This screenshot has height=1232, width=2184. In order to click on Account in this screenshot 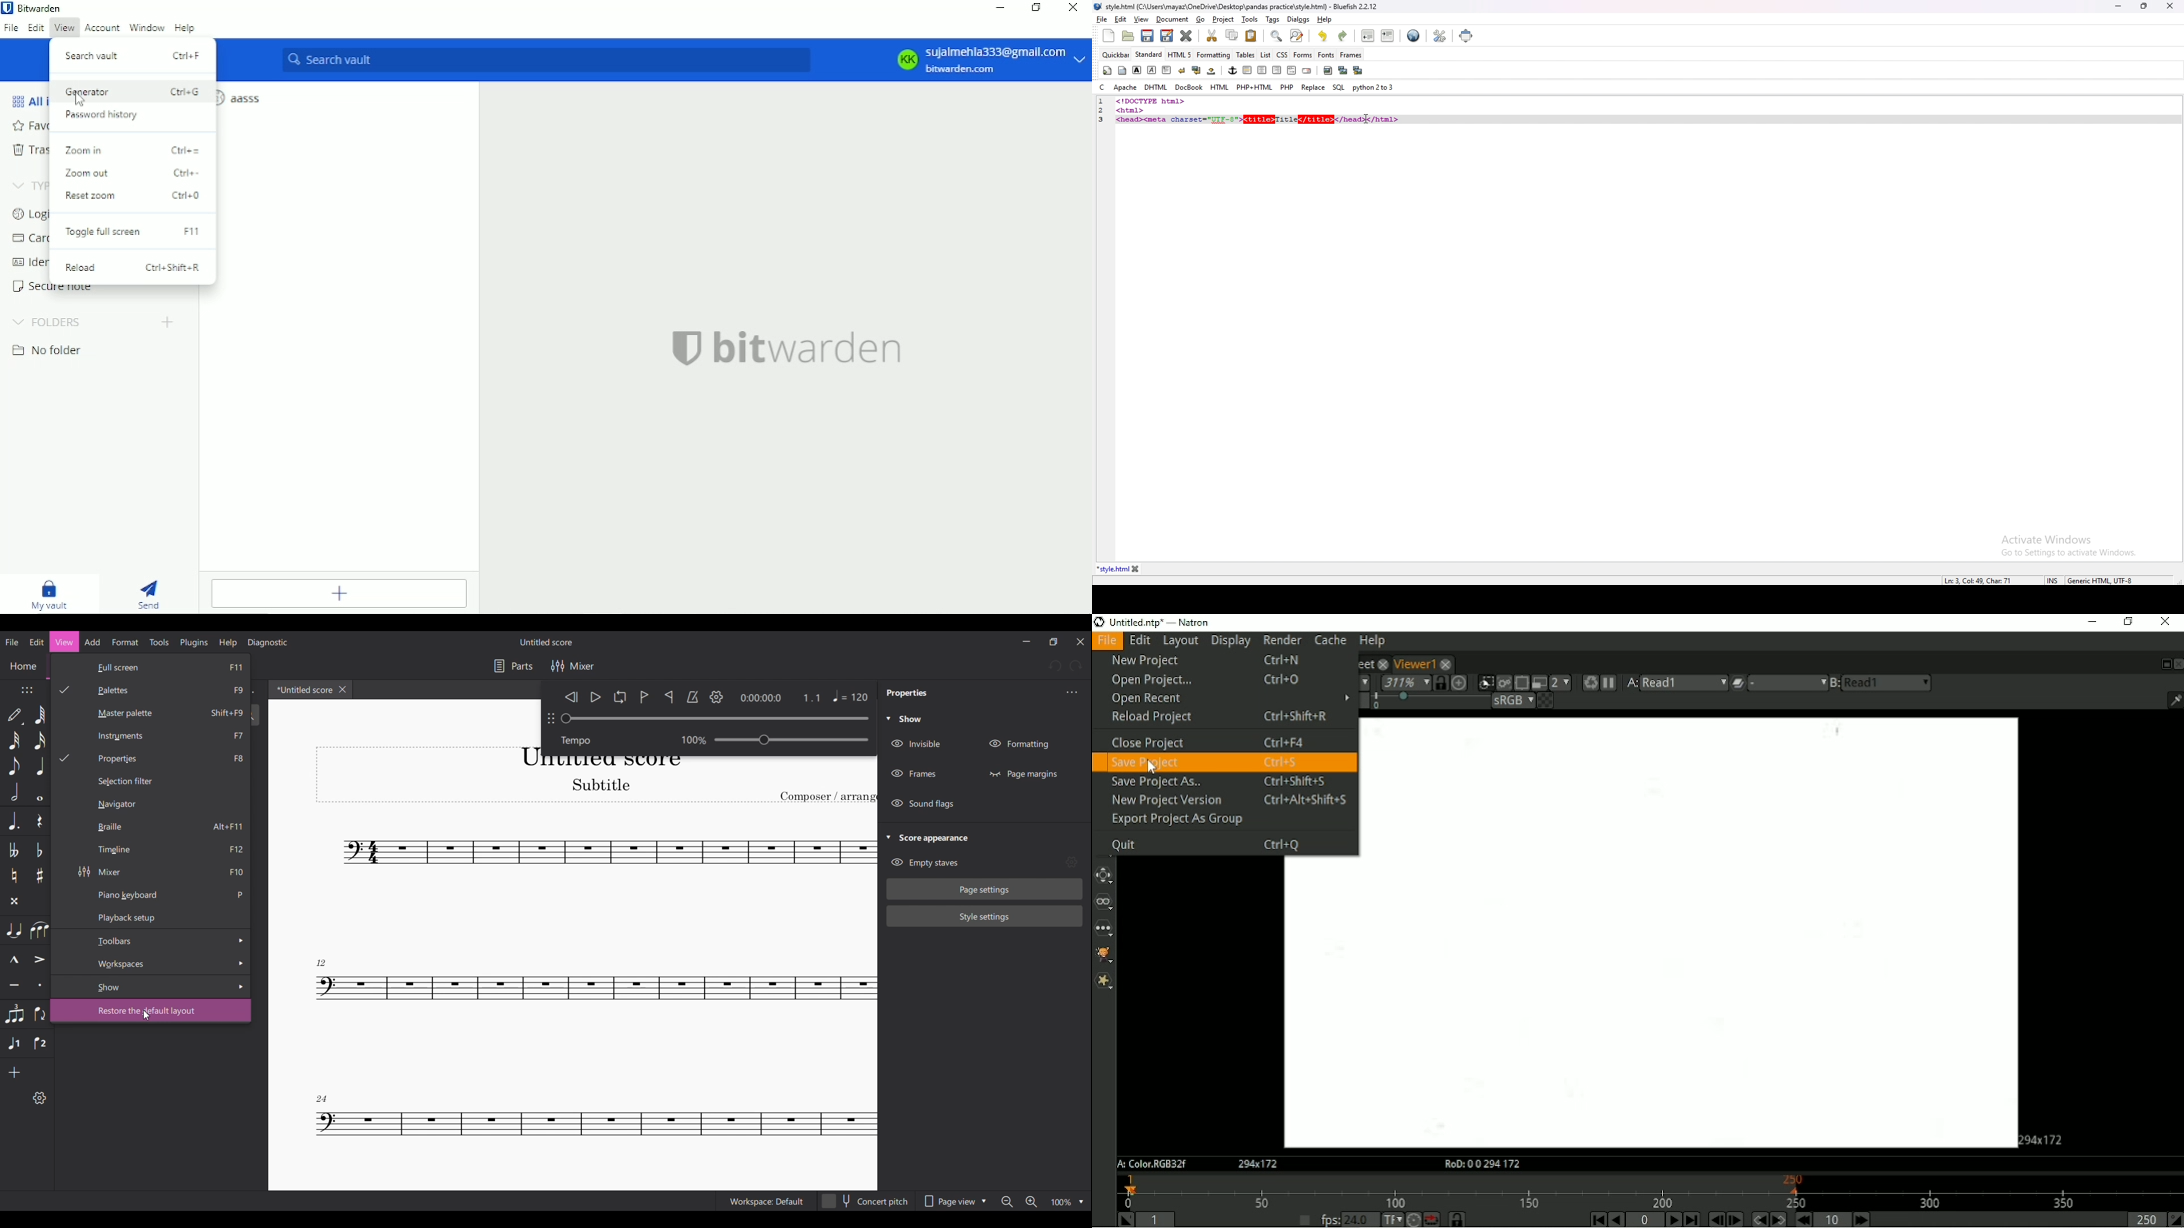, I will do `click(102, 28)`.